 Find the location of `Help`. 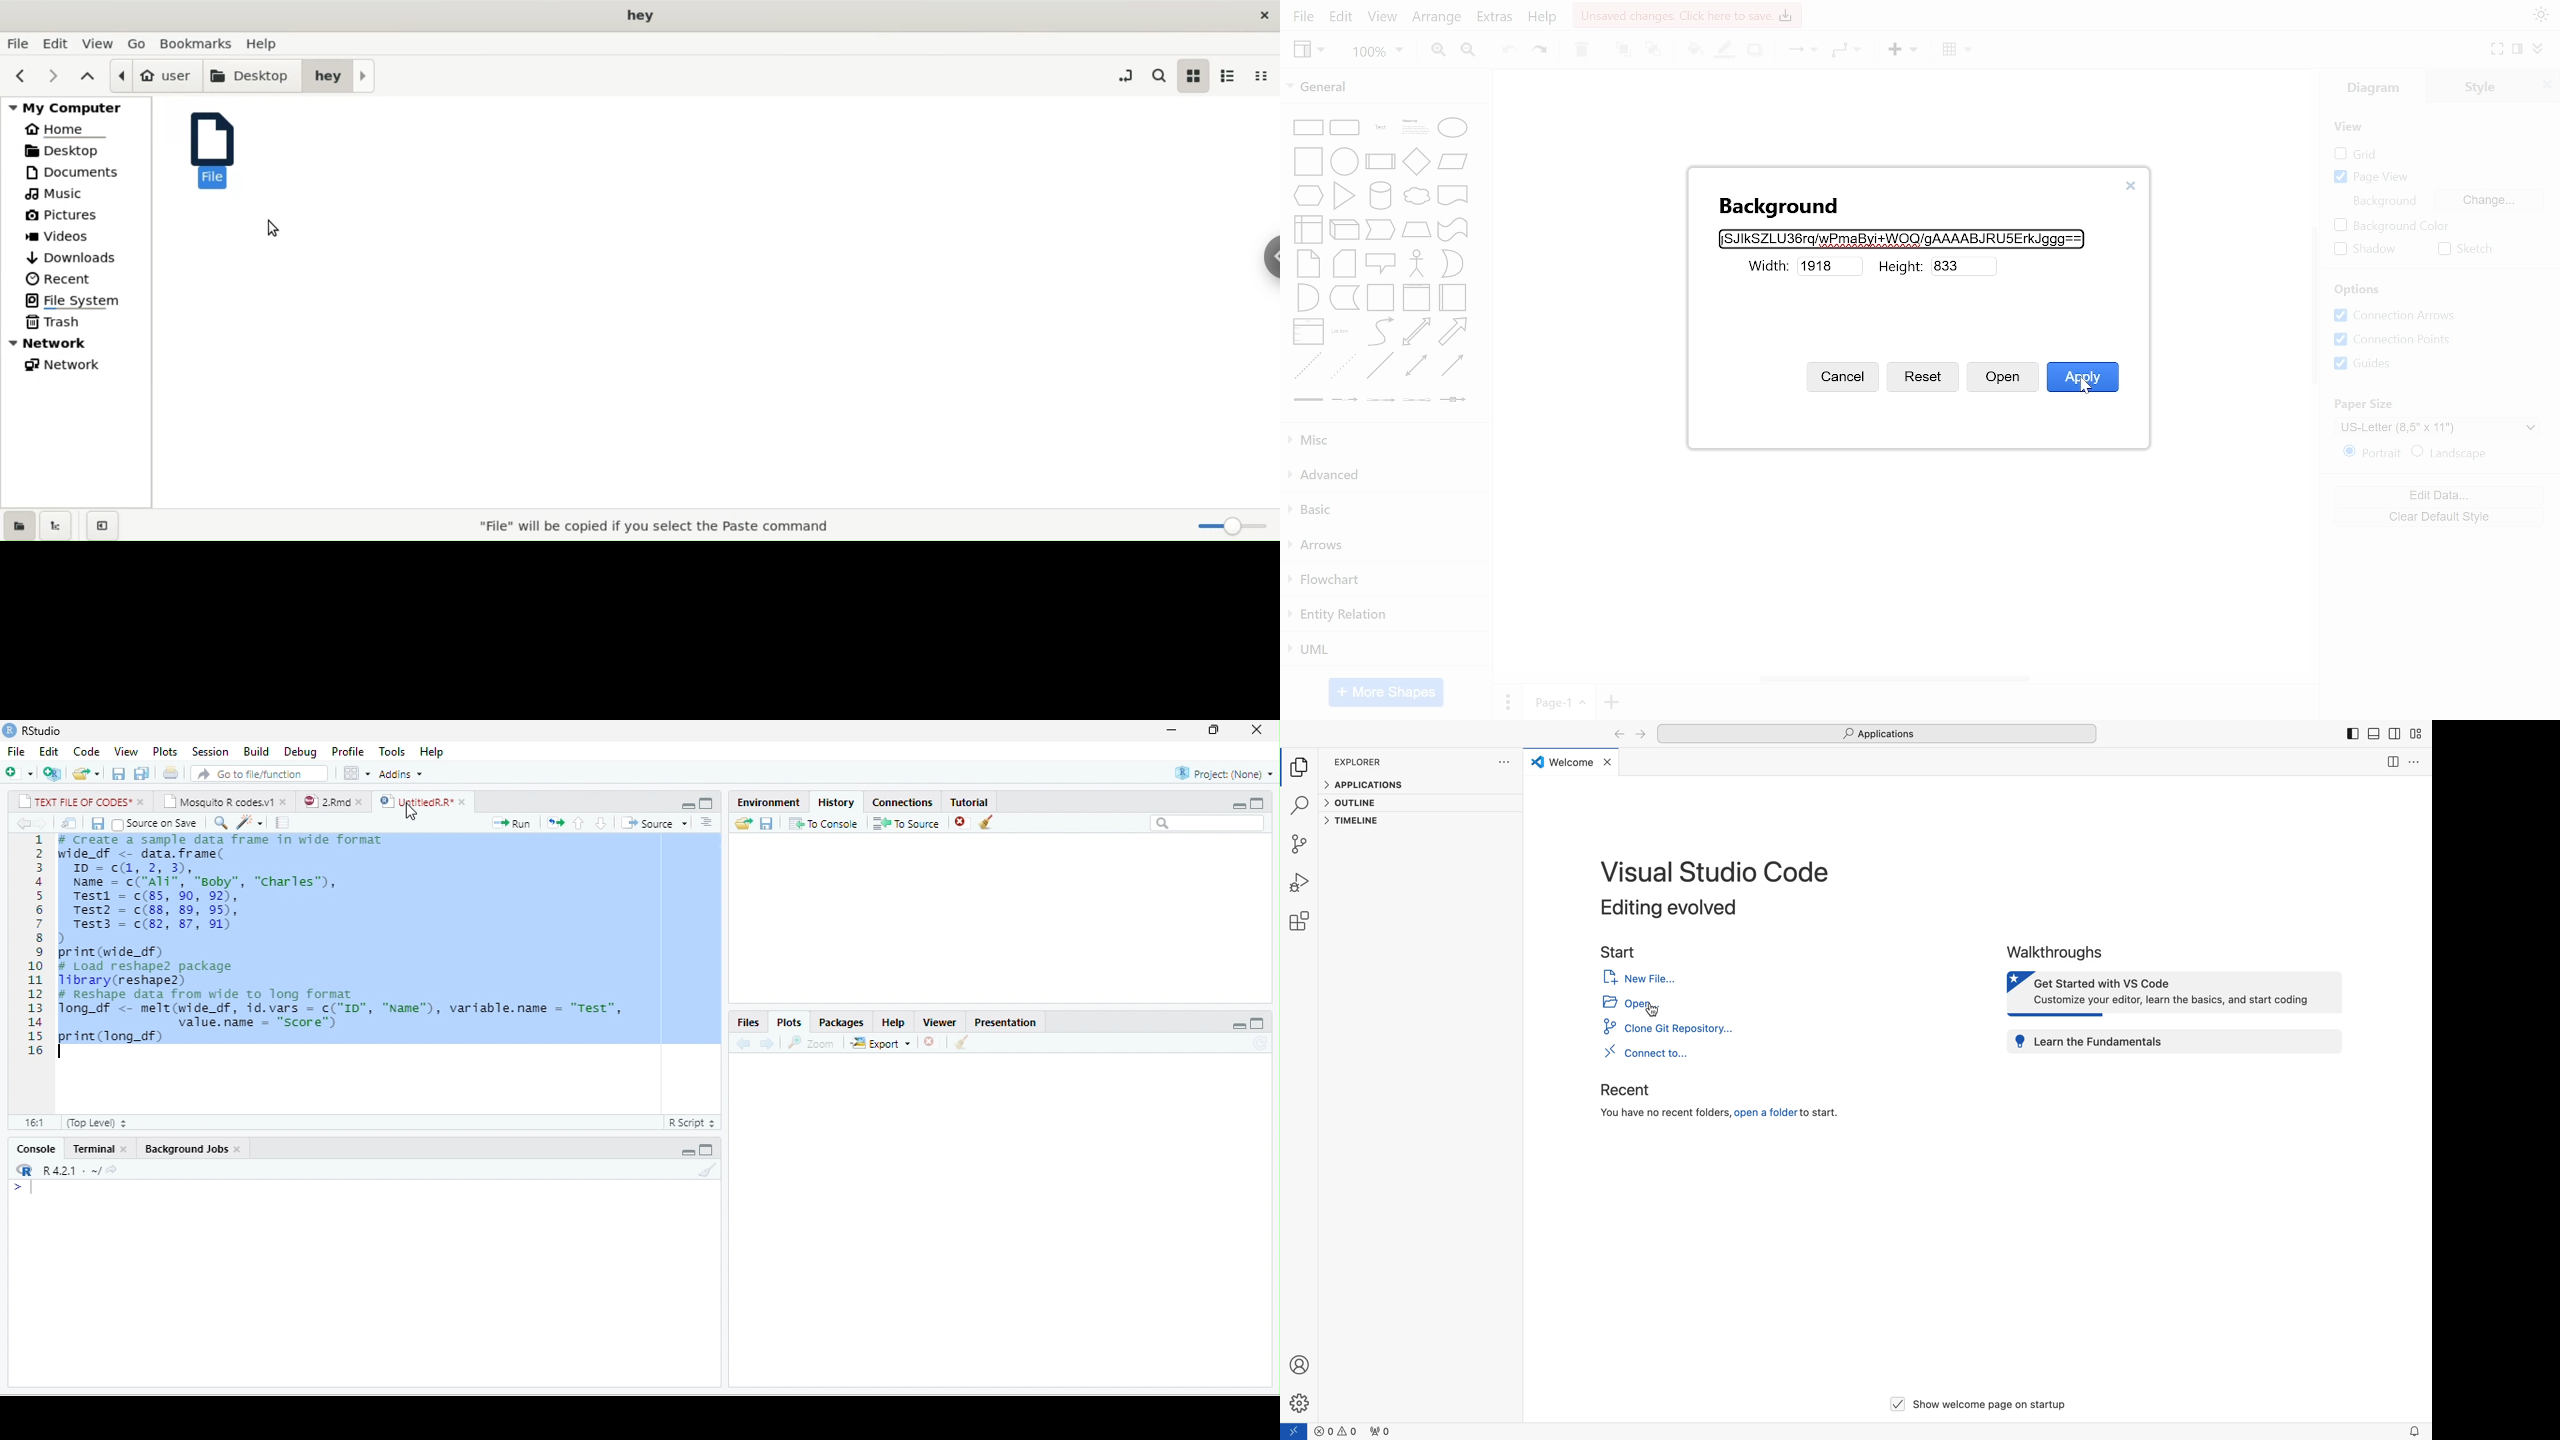

Help is located at coordinates (894, 1023).